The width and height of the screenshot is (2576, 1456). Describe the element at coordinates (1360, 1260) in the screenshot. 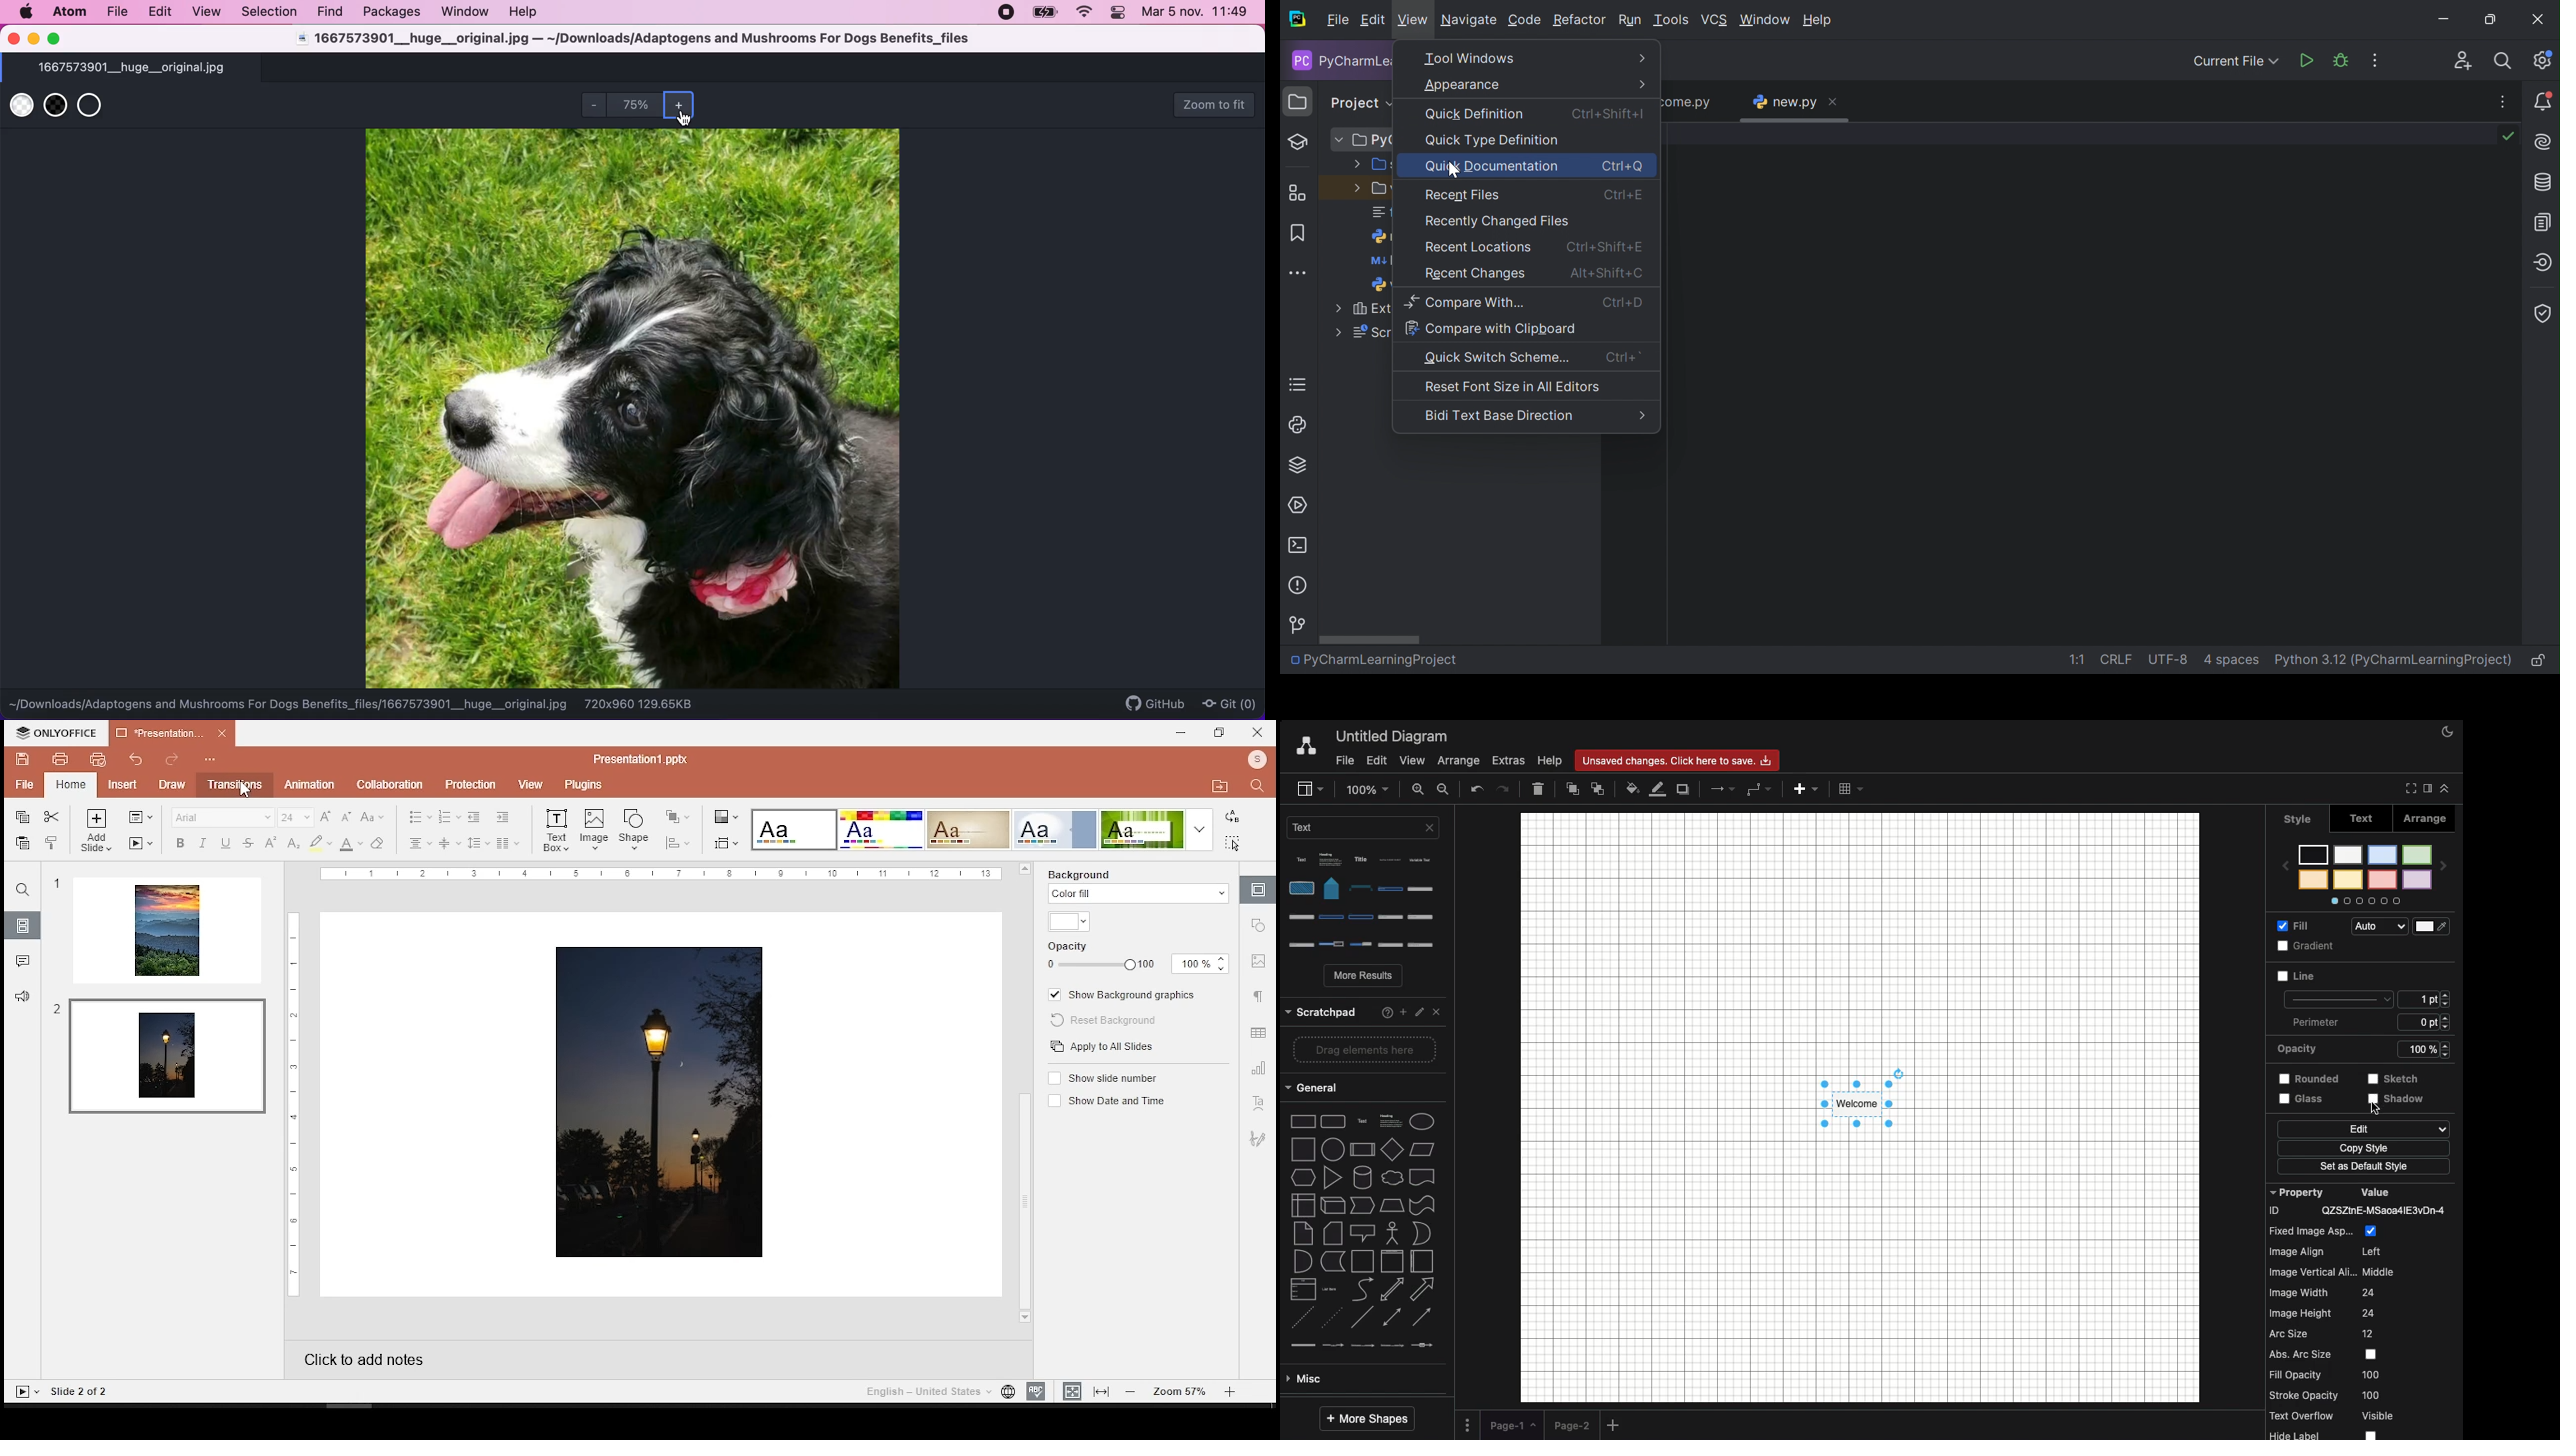

I see `Advanced` at that location.